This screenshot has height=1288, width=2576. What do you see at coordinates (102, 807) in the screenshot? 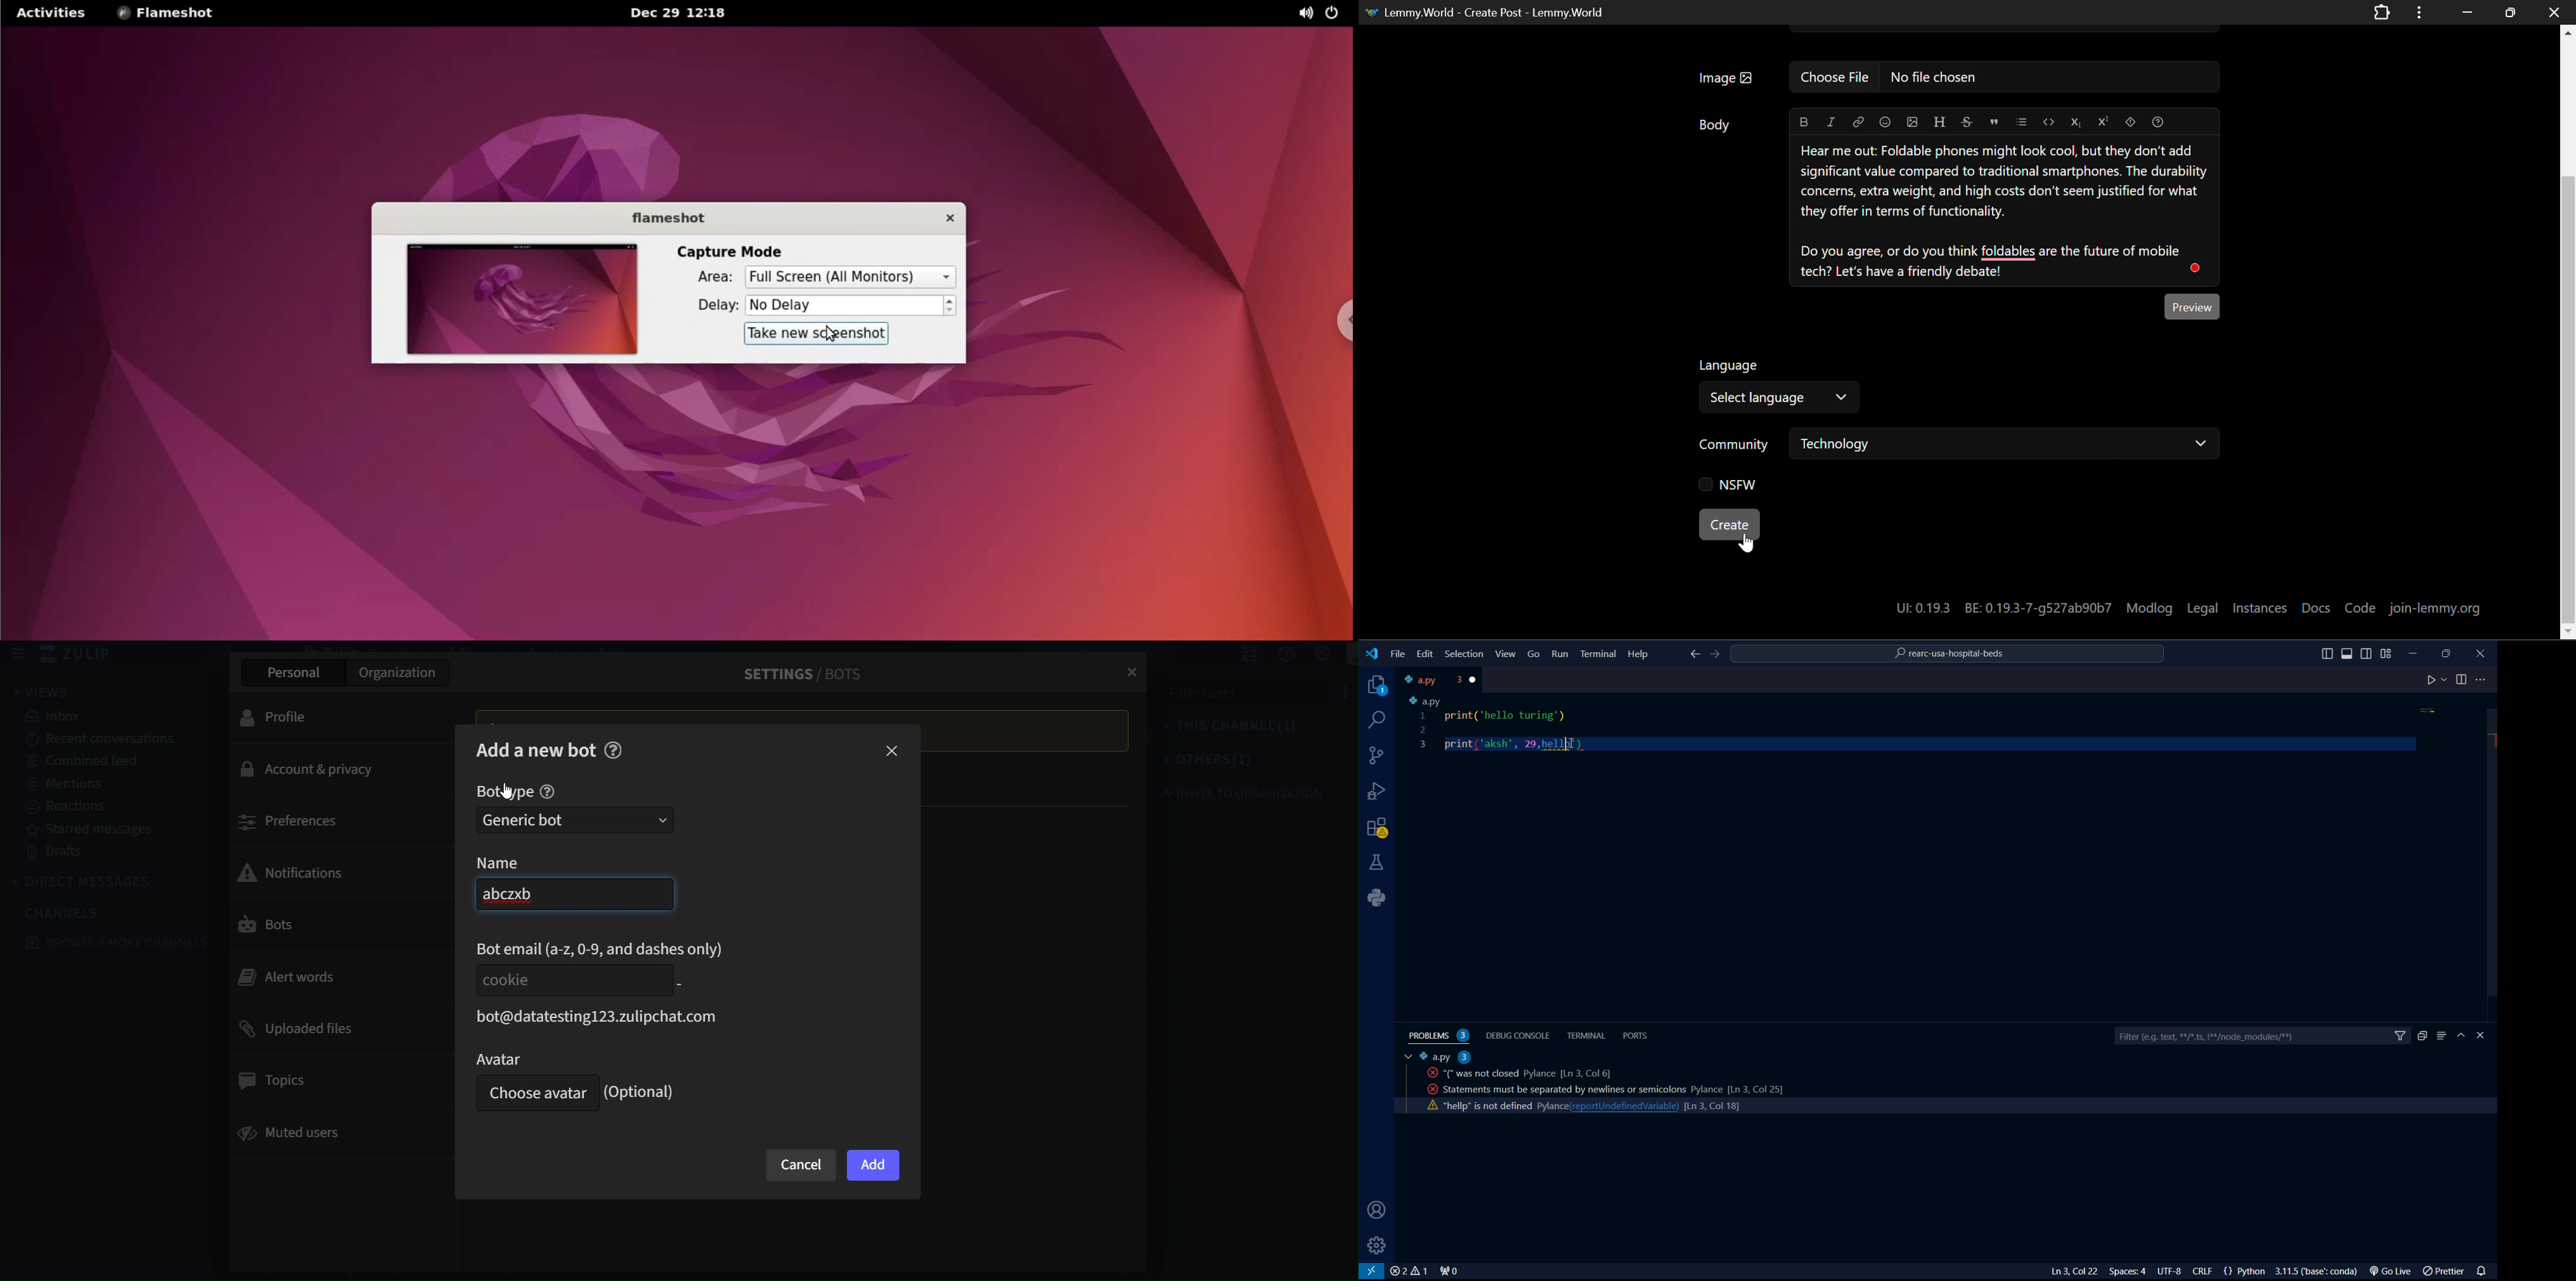
I see `reactions` at bounding box center [102, 807].